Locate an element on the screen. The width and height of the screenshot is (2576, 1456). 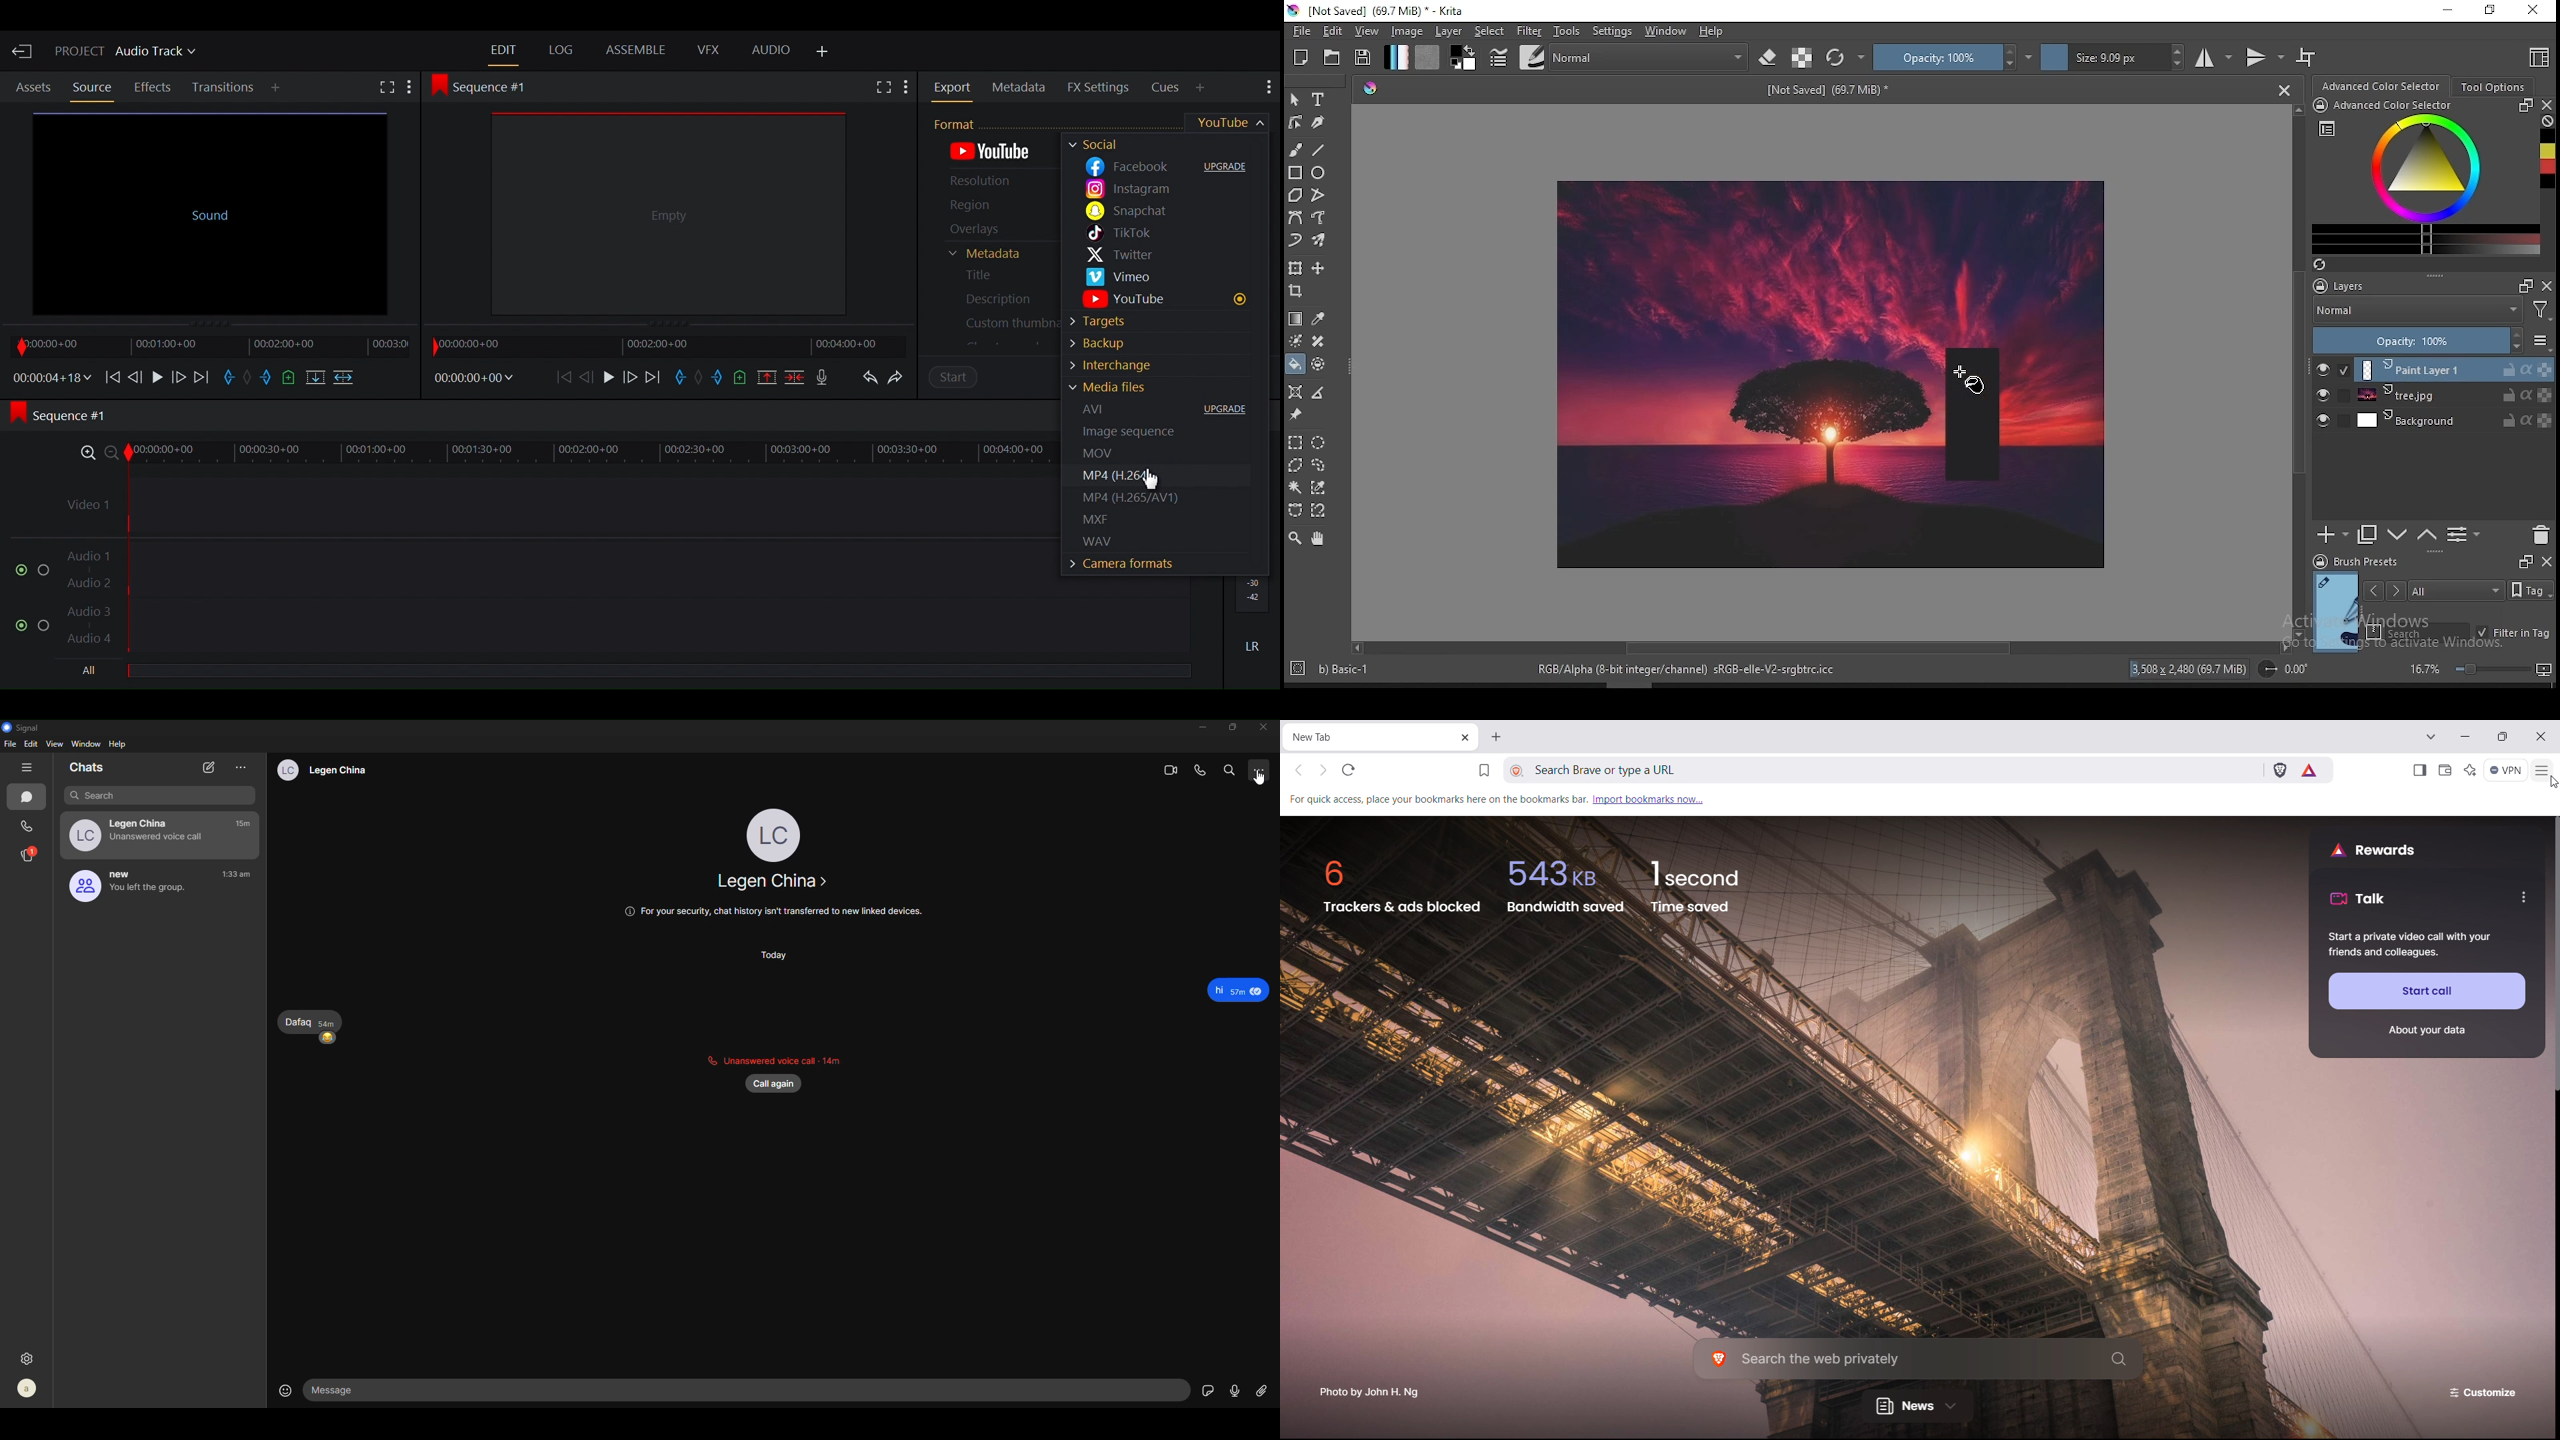
Legen China
Unanswered voice call is located at coordinates (133, 834).